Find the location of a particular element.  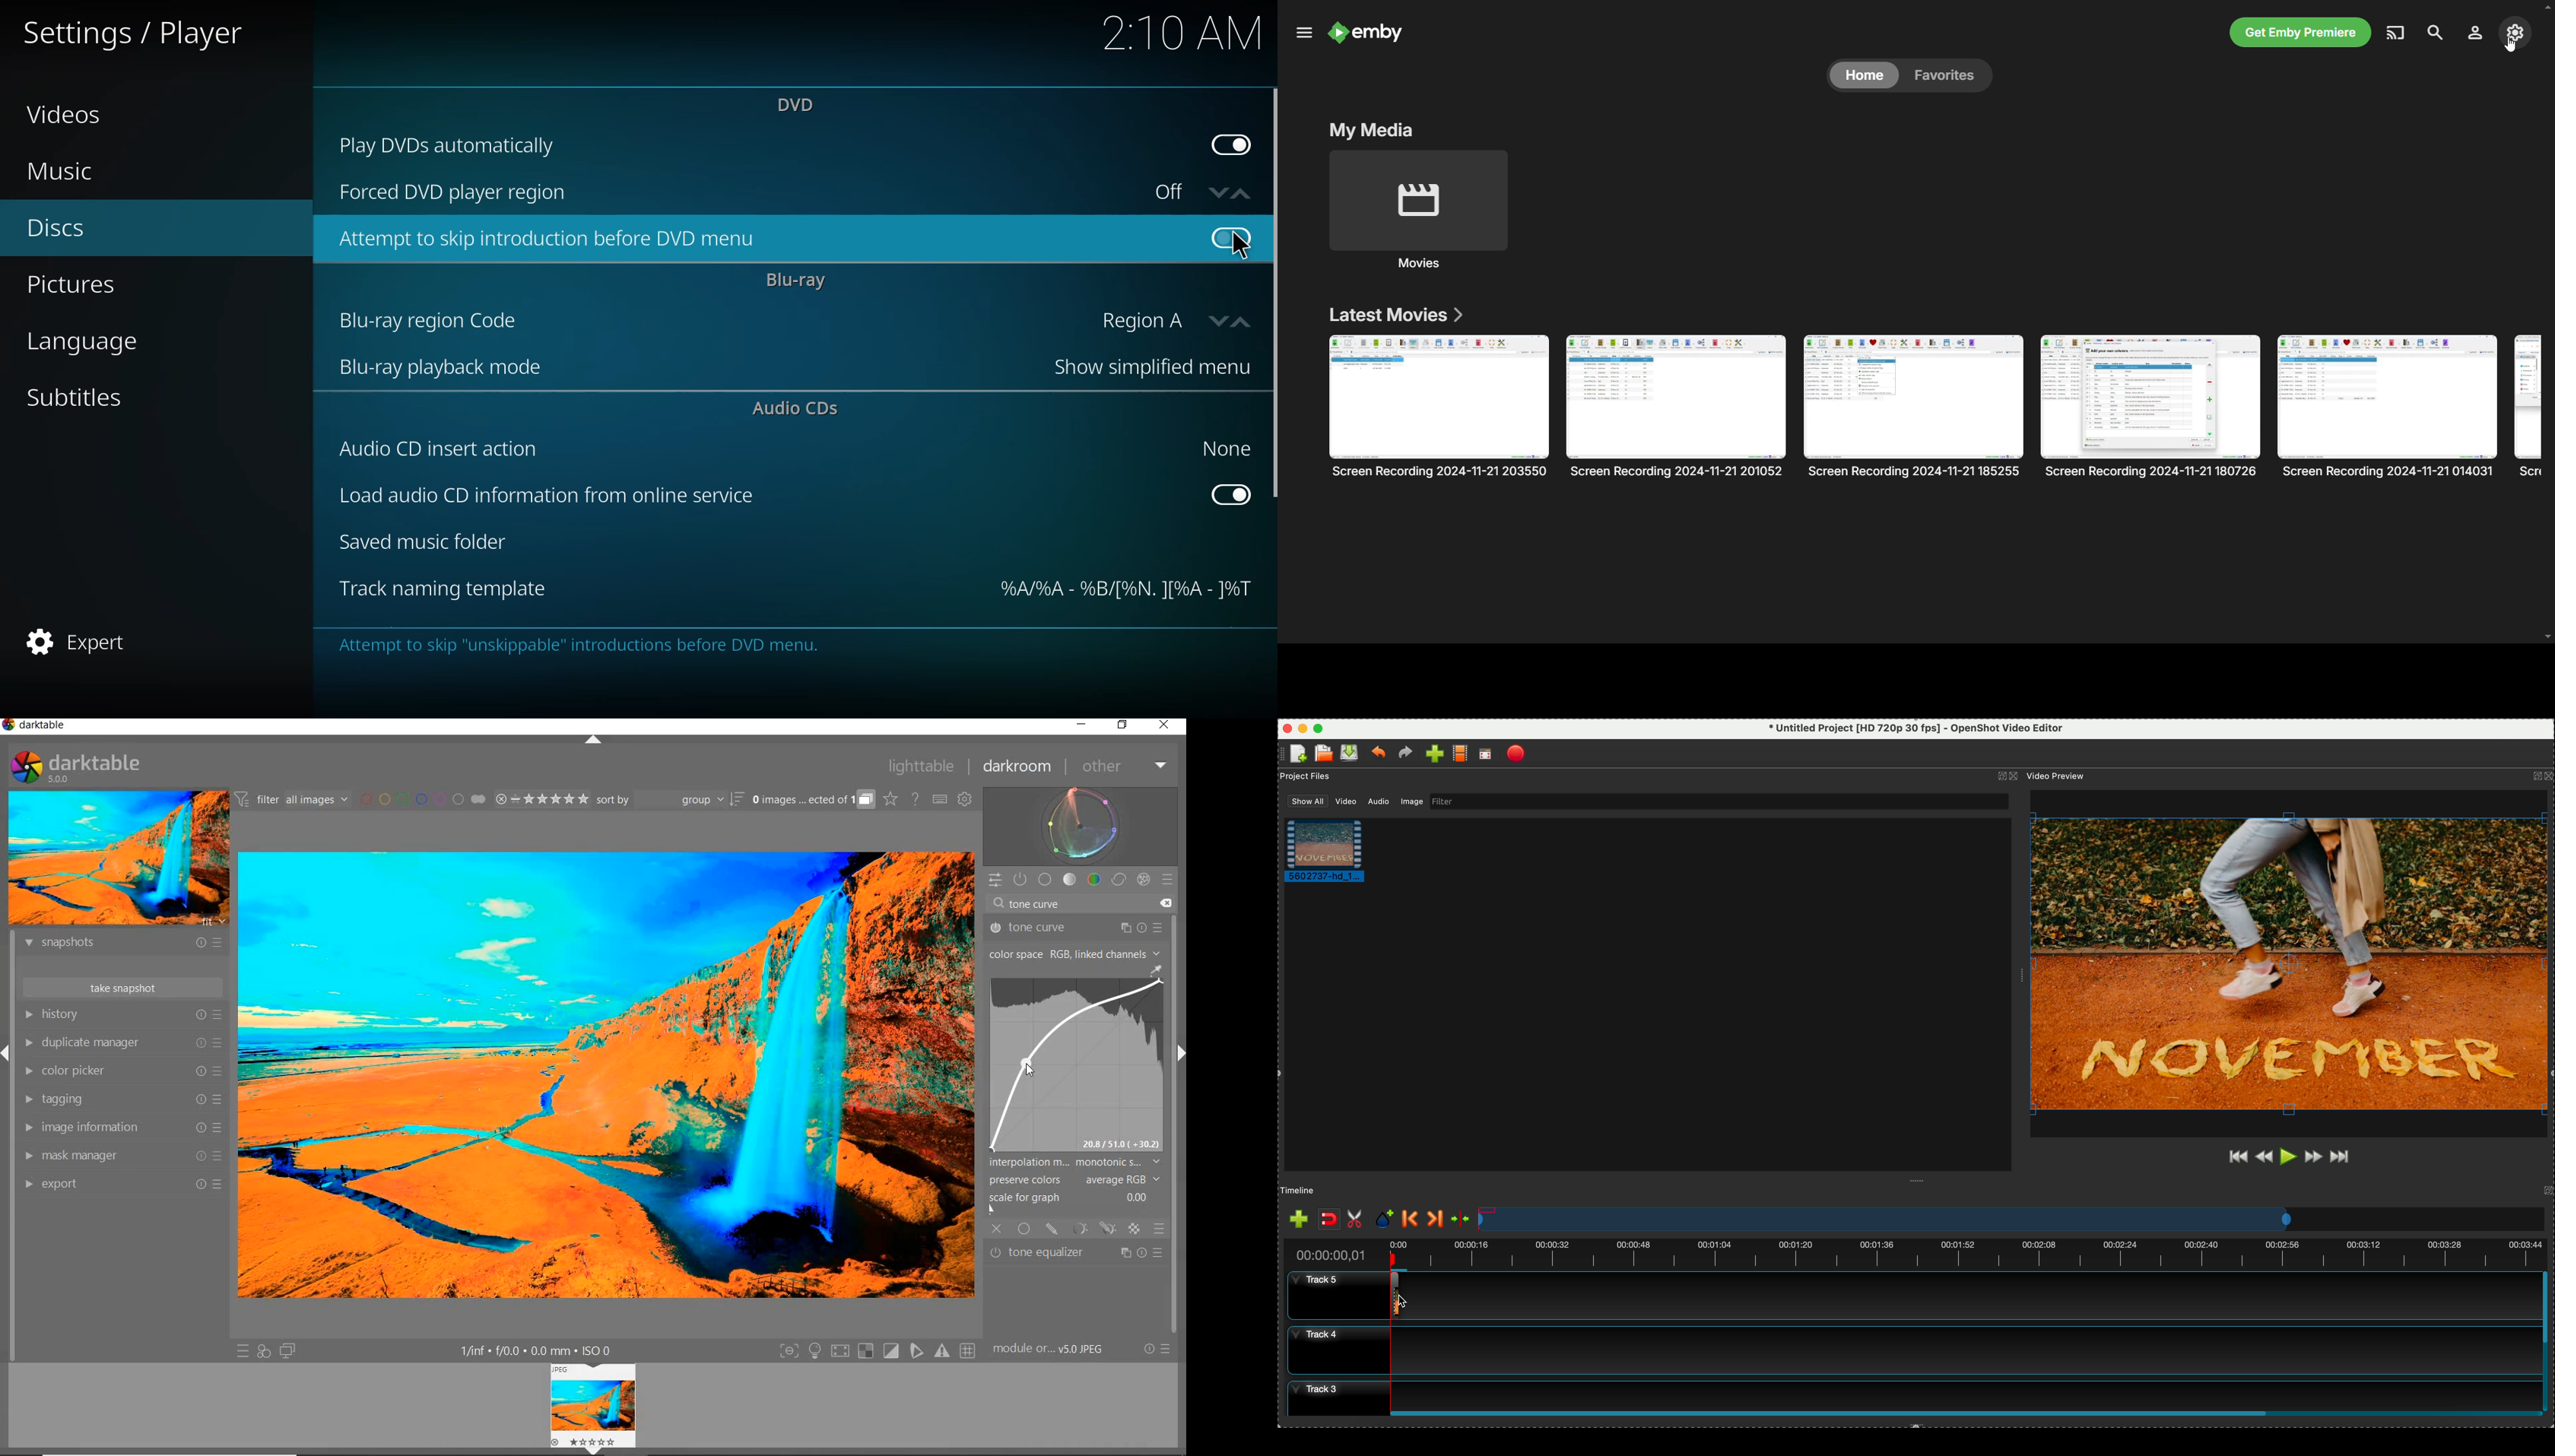

center the timeline on the playhead is located at coordinates (1462, 1219).